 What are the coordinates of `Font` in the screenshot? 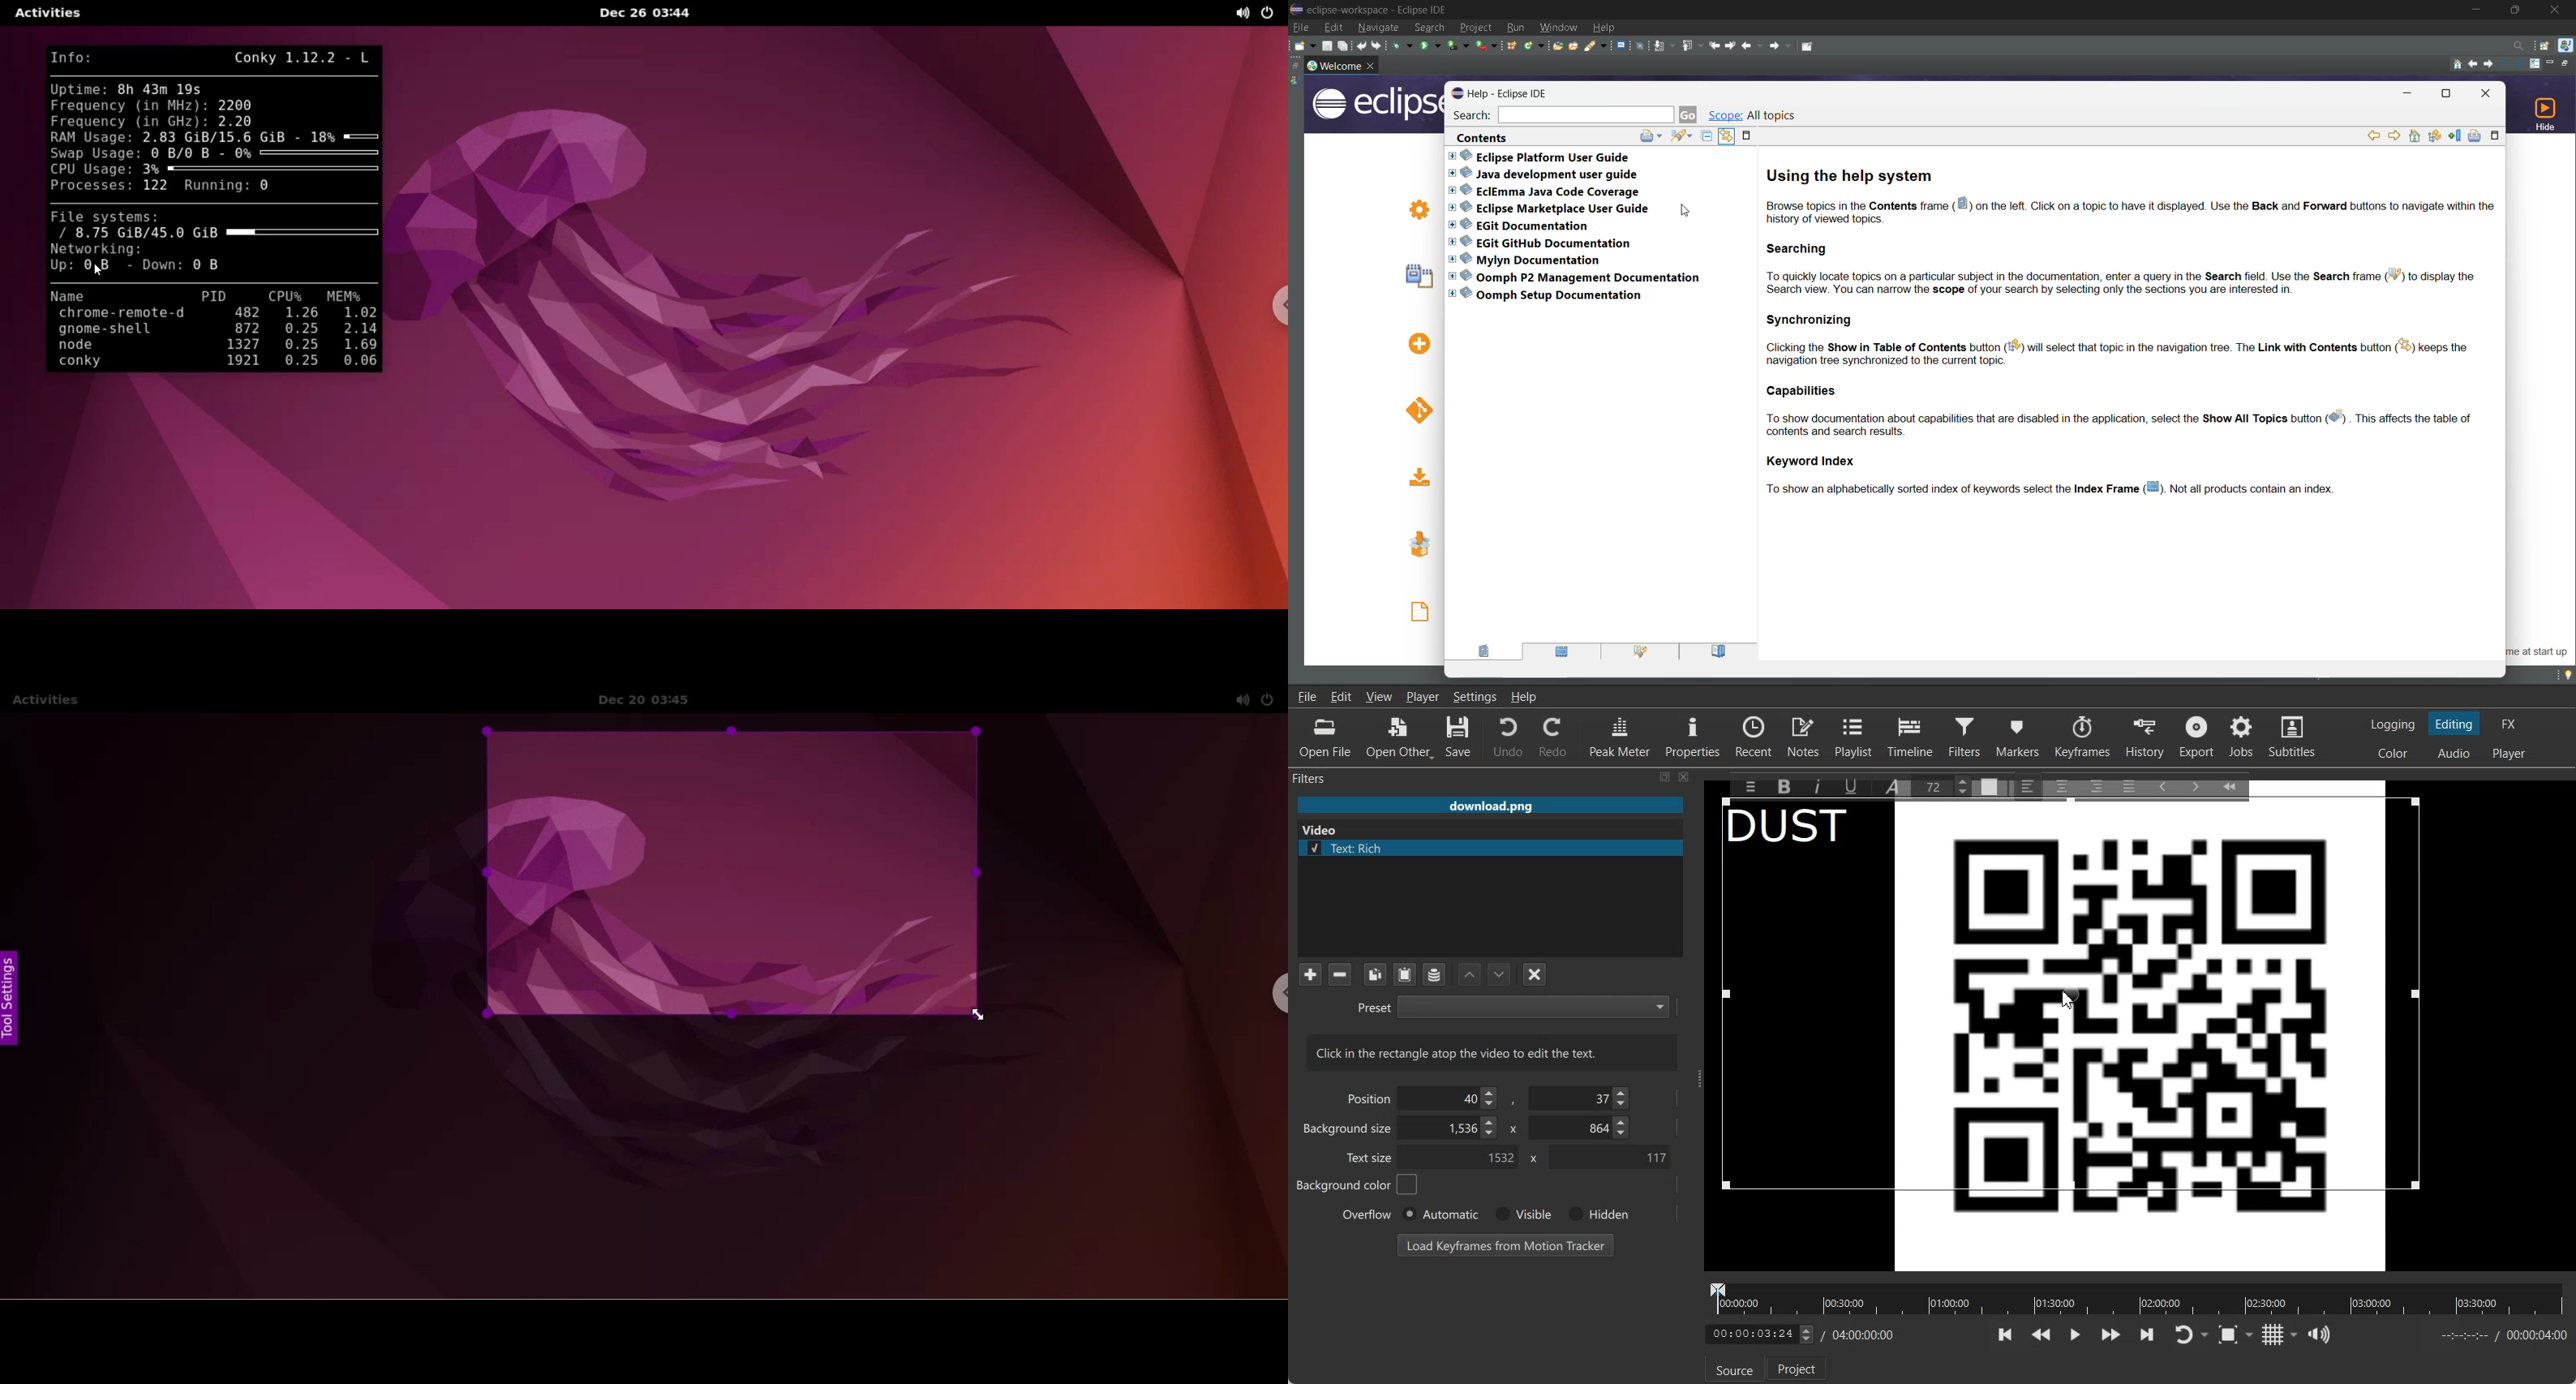 It's located at (1896, 785).